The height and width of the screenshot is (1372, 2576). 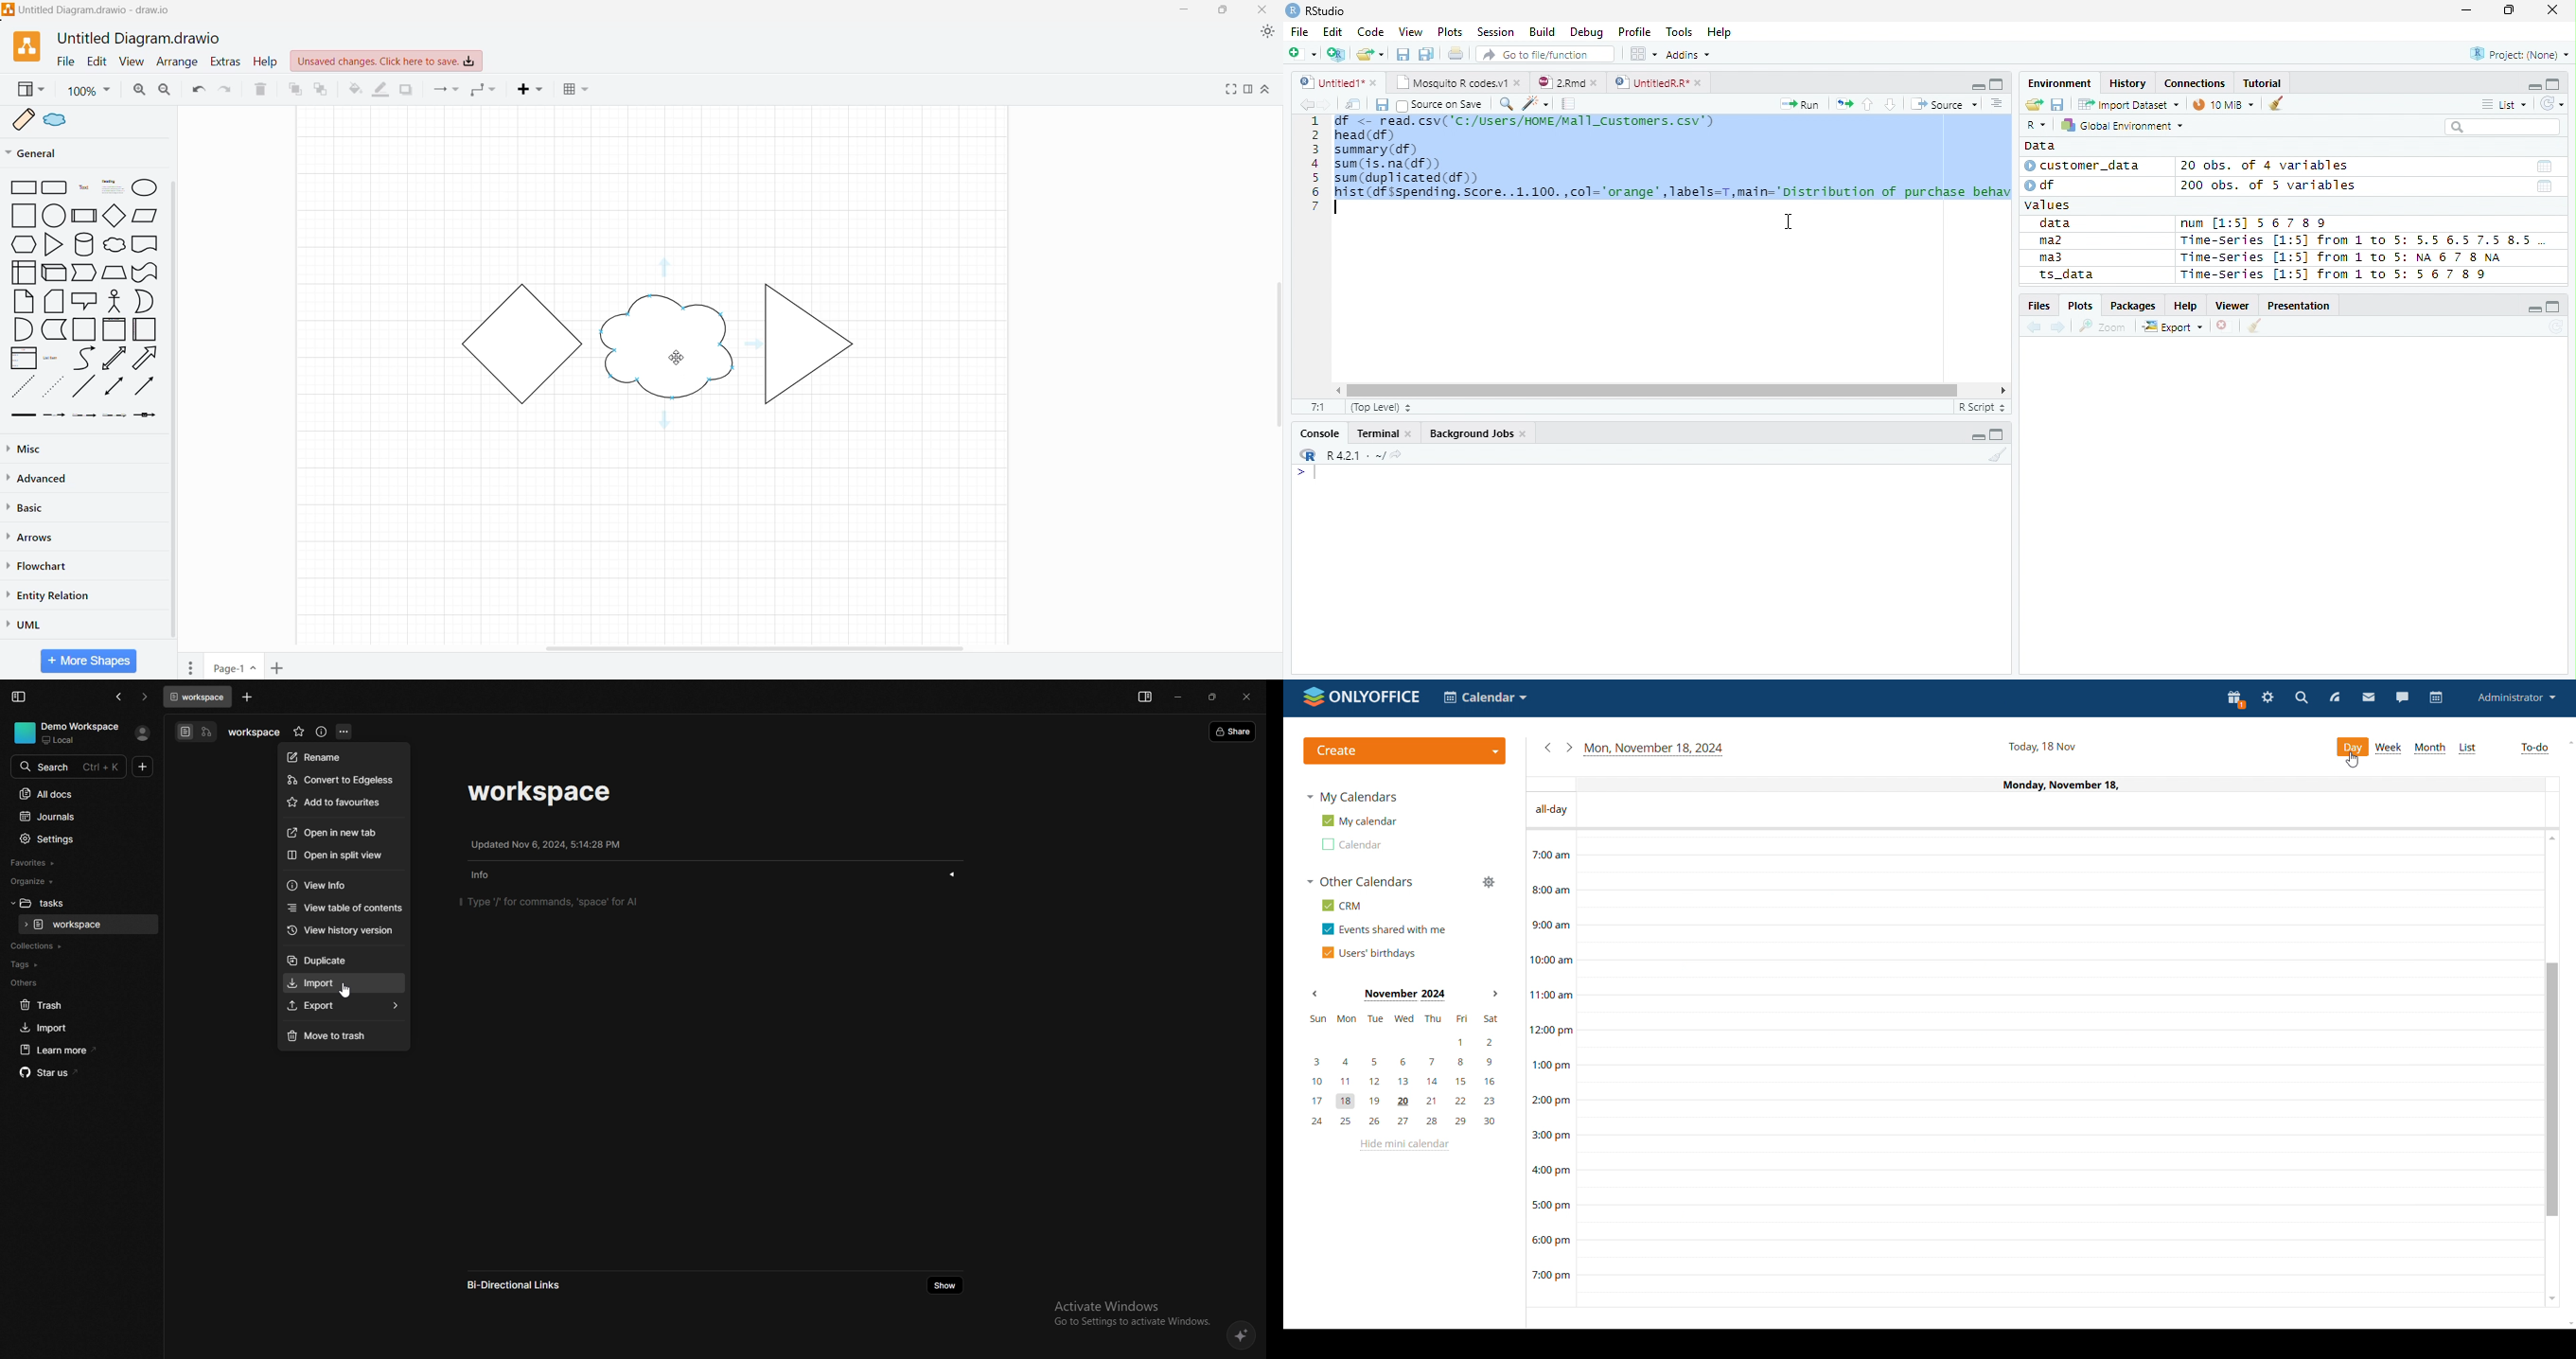 I want to click on Maximize, so click(x=2555, y=307).